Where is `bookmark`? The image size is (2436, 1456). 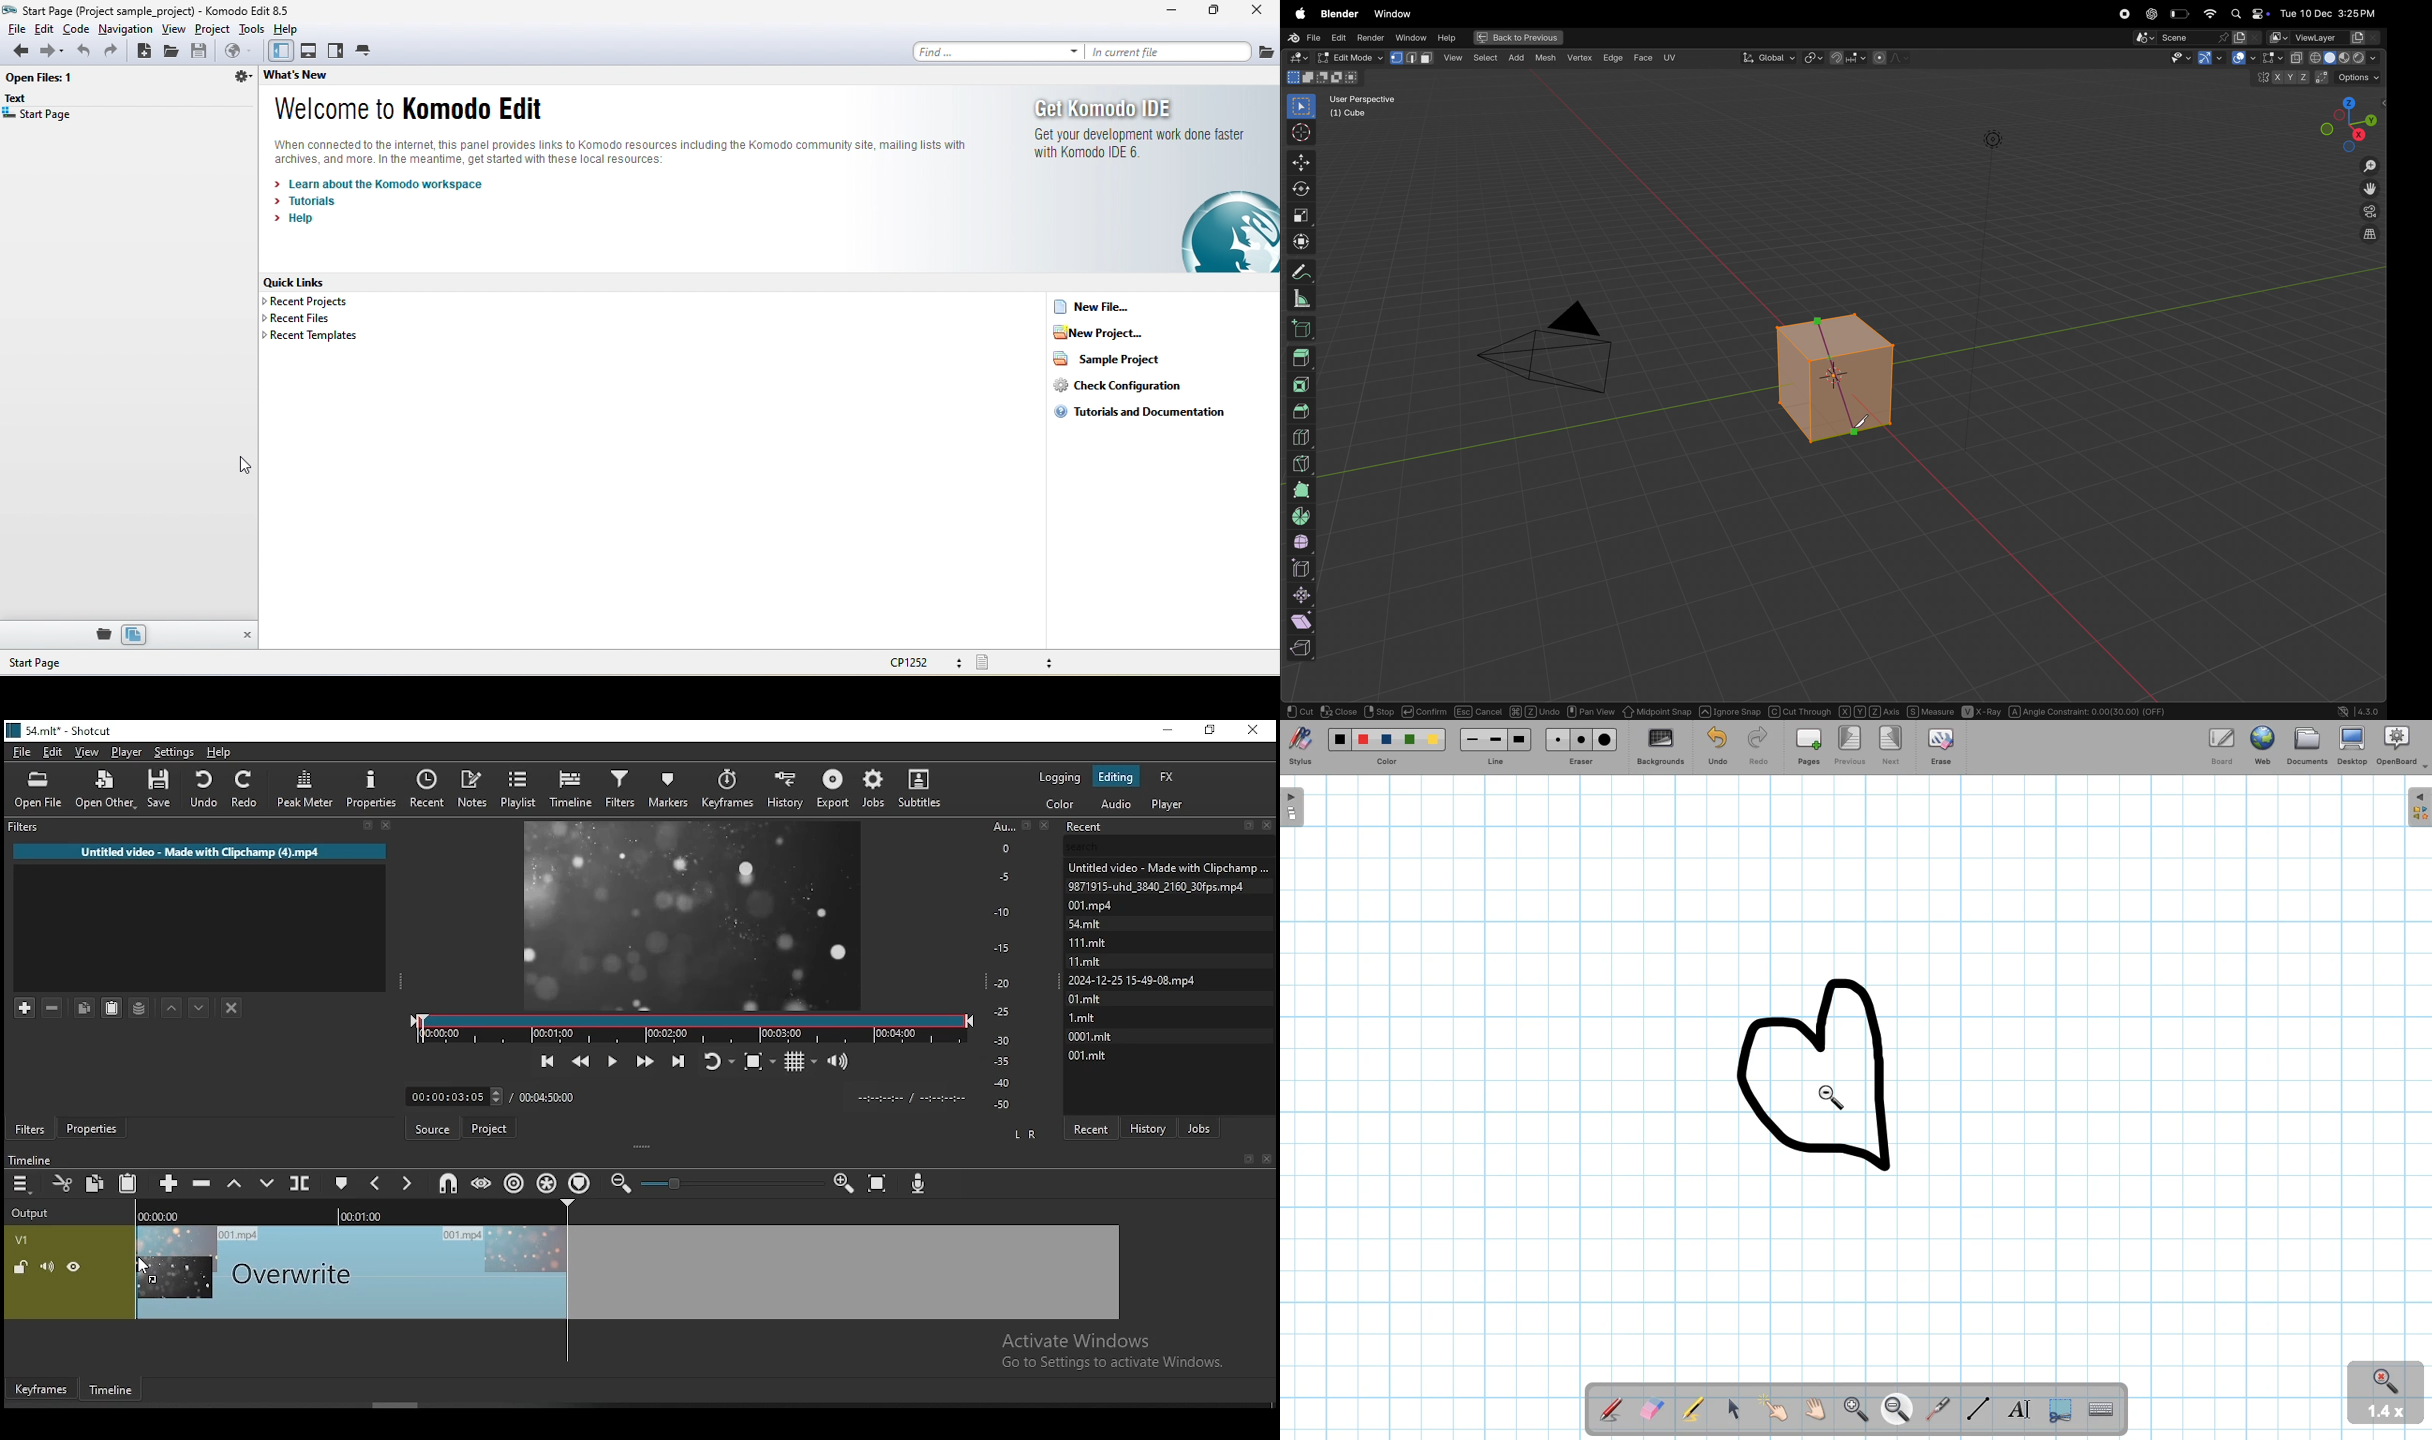 bookmark is located at coordinates (1246, 1158).